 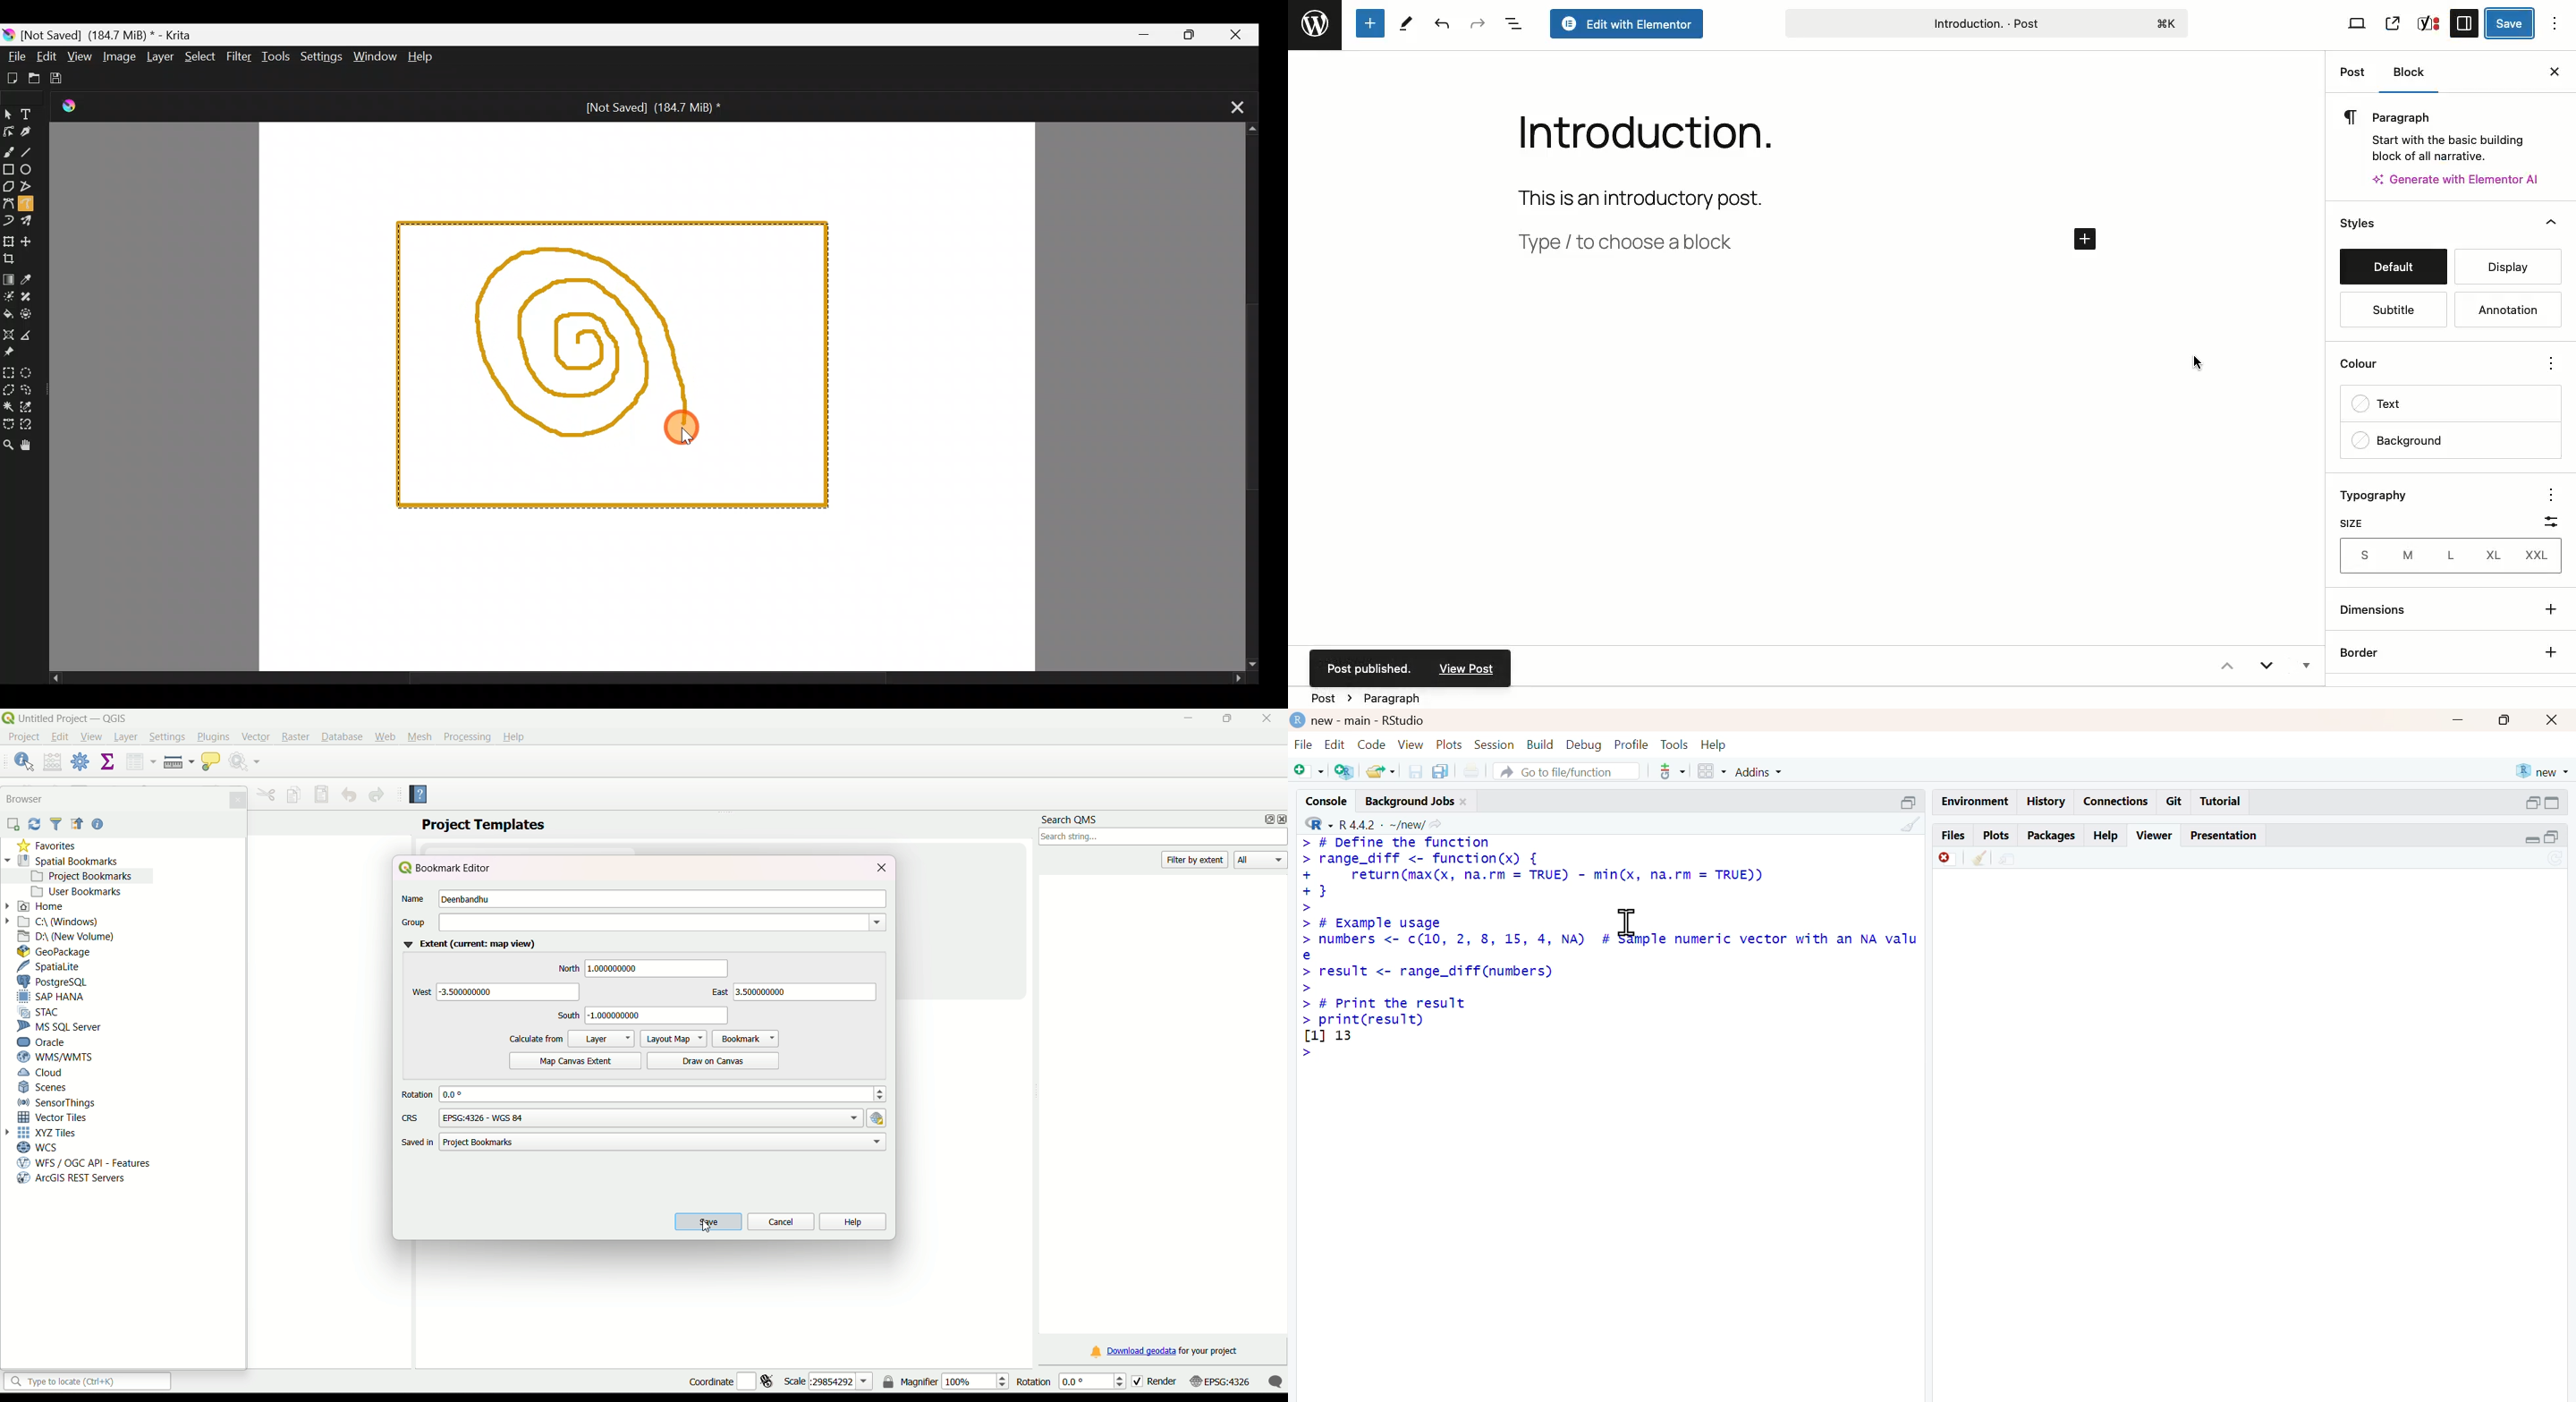 I want to click on Sync, so click(x=2556, y=860).